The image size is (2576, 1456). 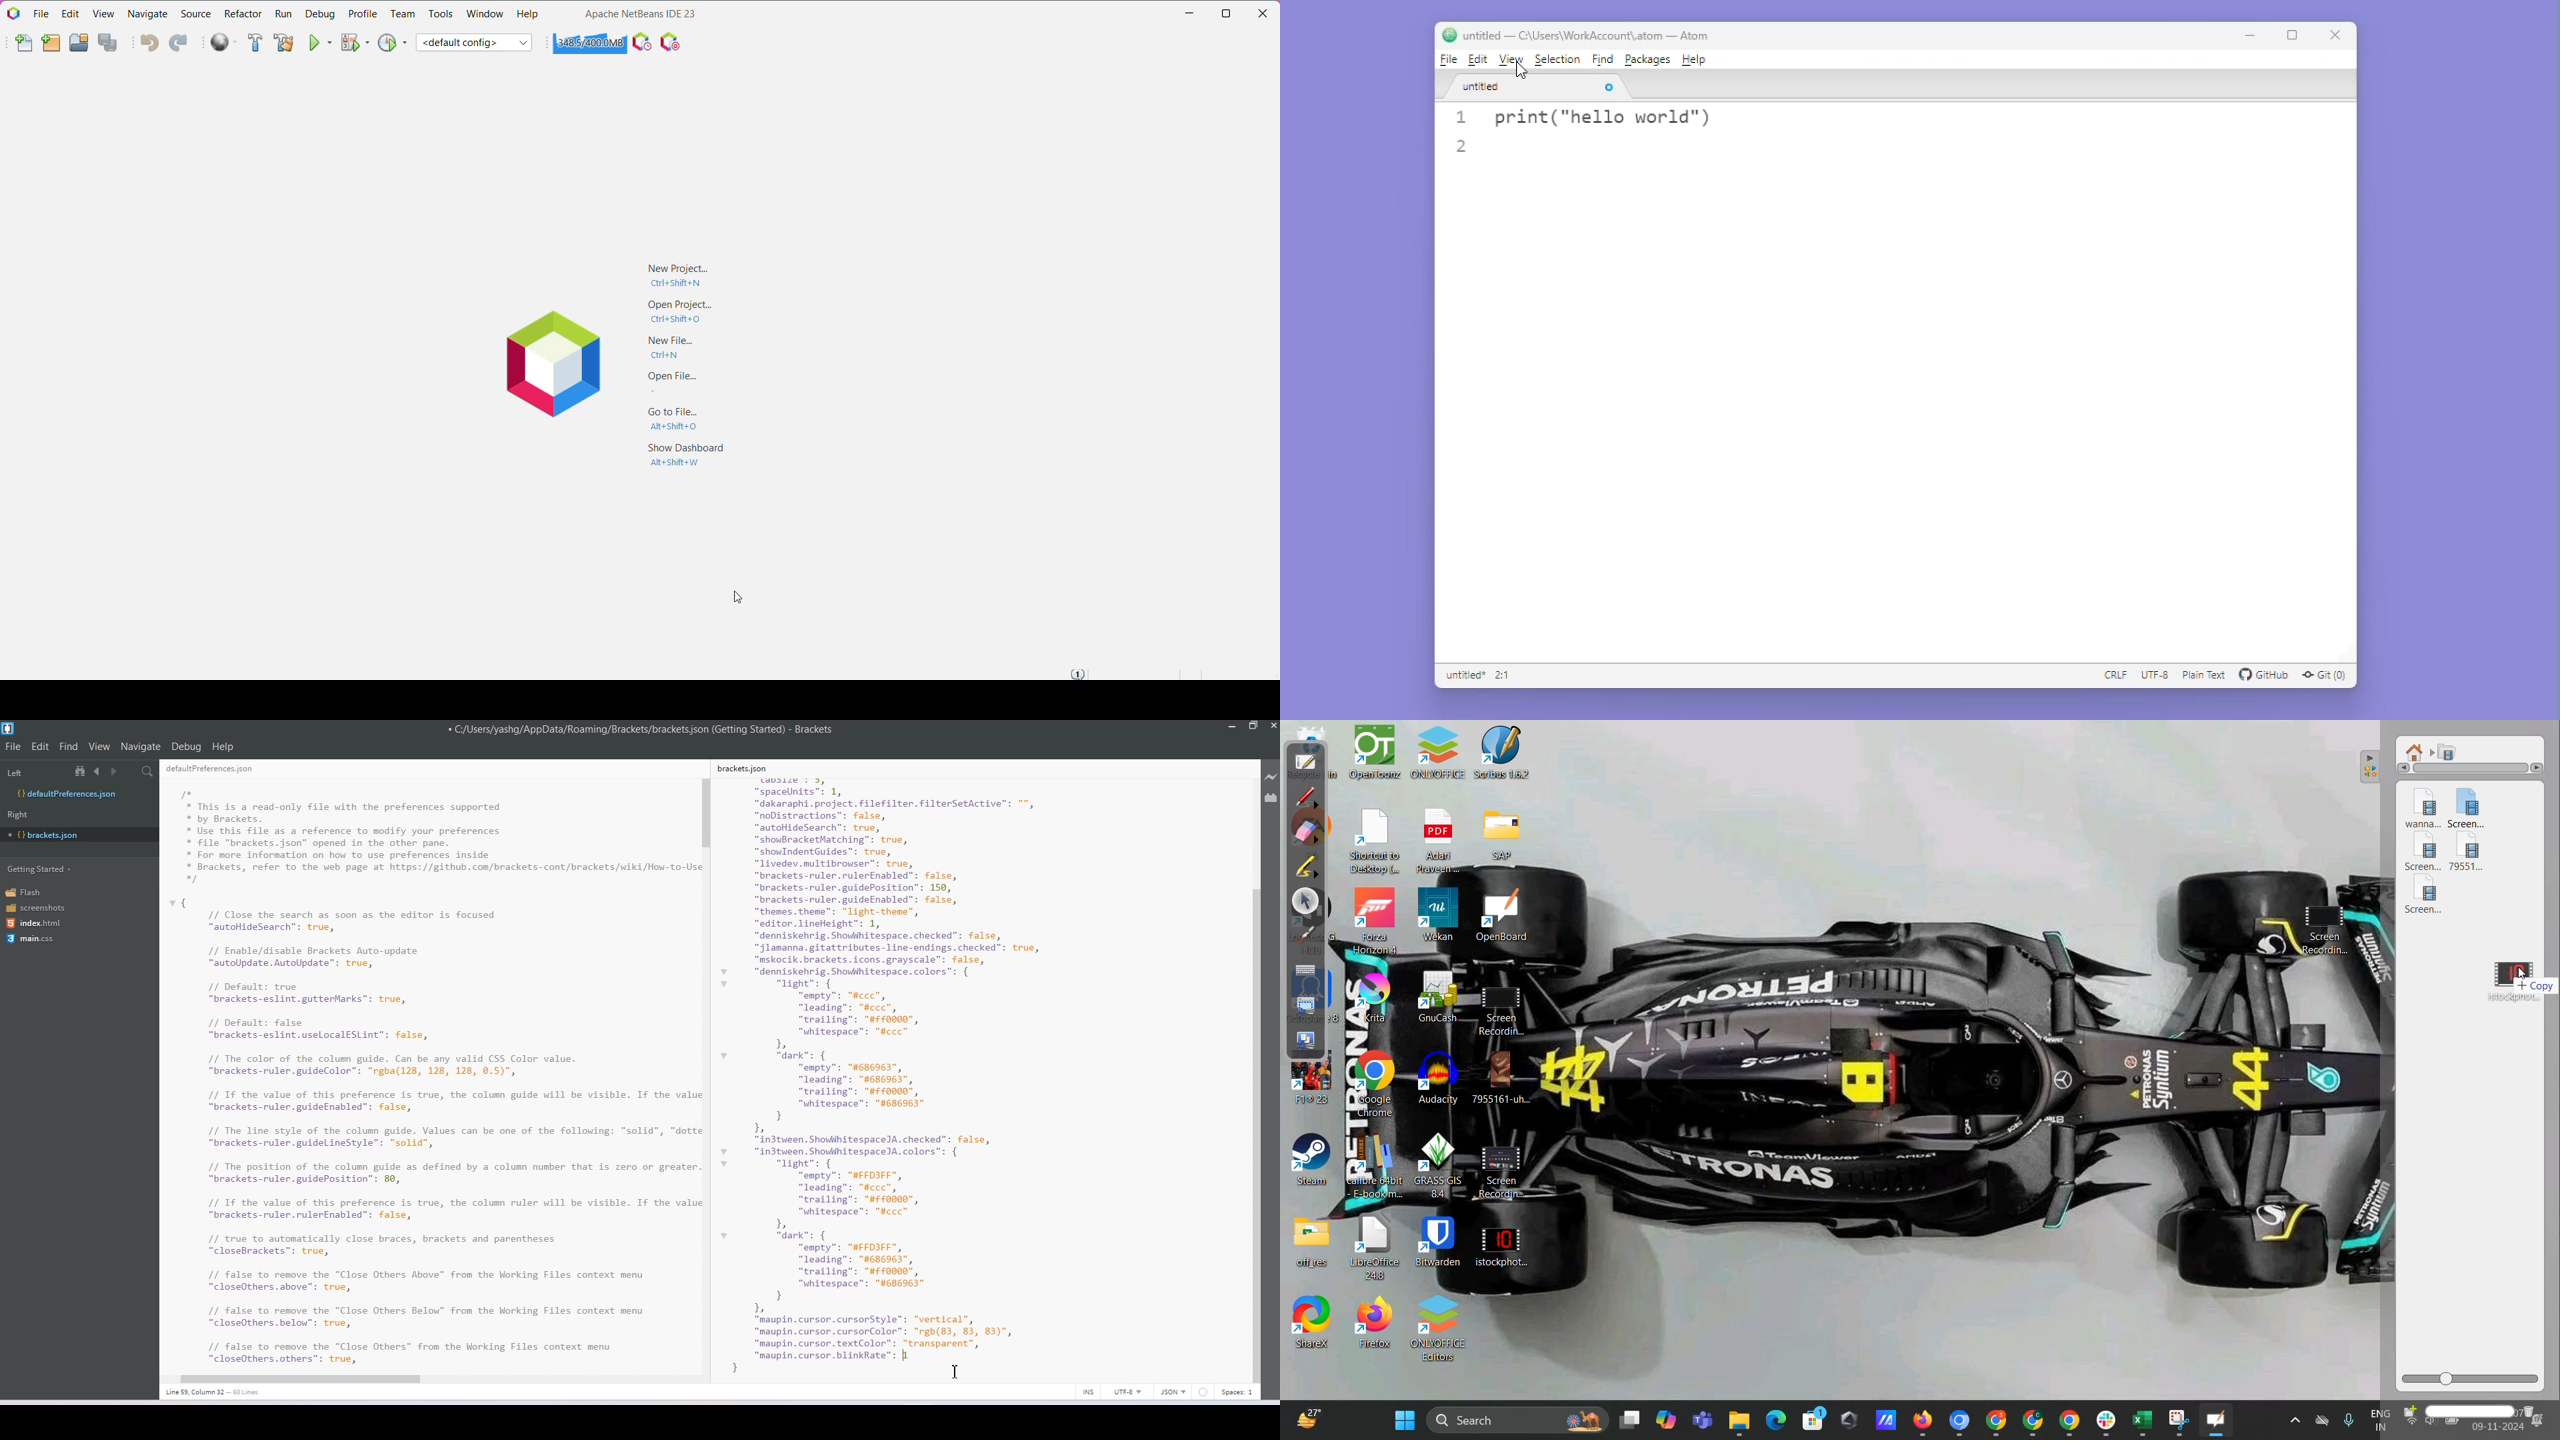 What do you see at coordinates (1511, 61) in the screenshot?
I see `view ` at bounding box center [1511, 61].